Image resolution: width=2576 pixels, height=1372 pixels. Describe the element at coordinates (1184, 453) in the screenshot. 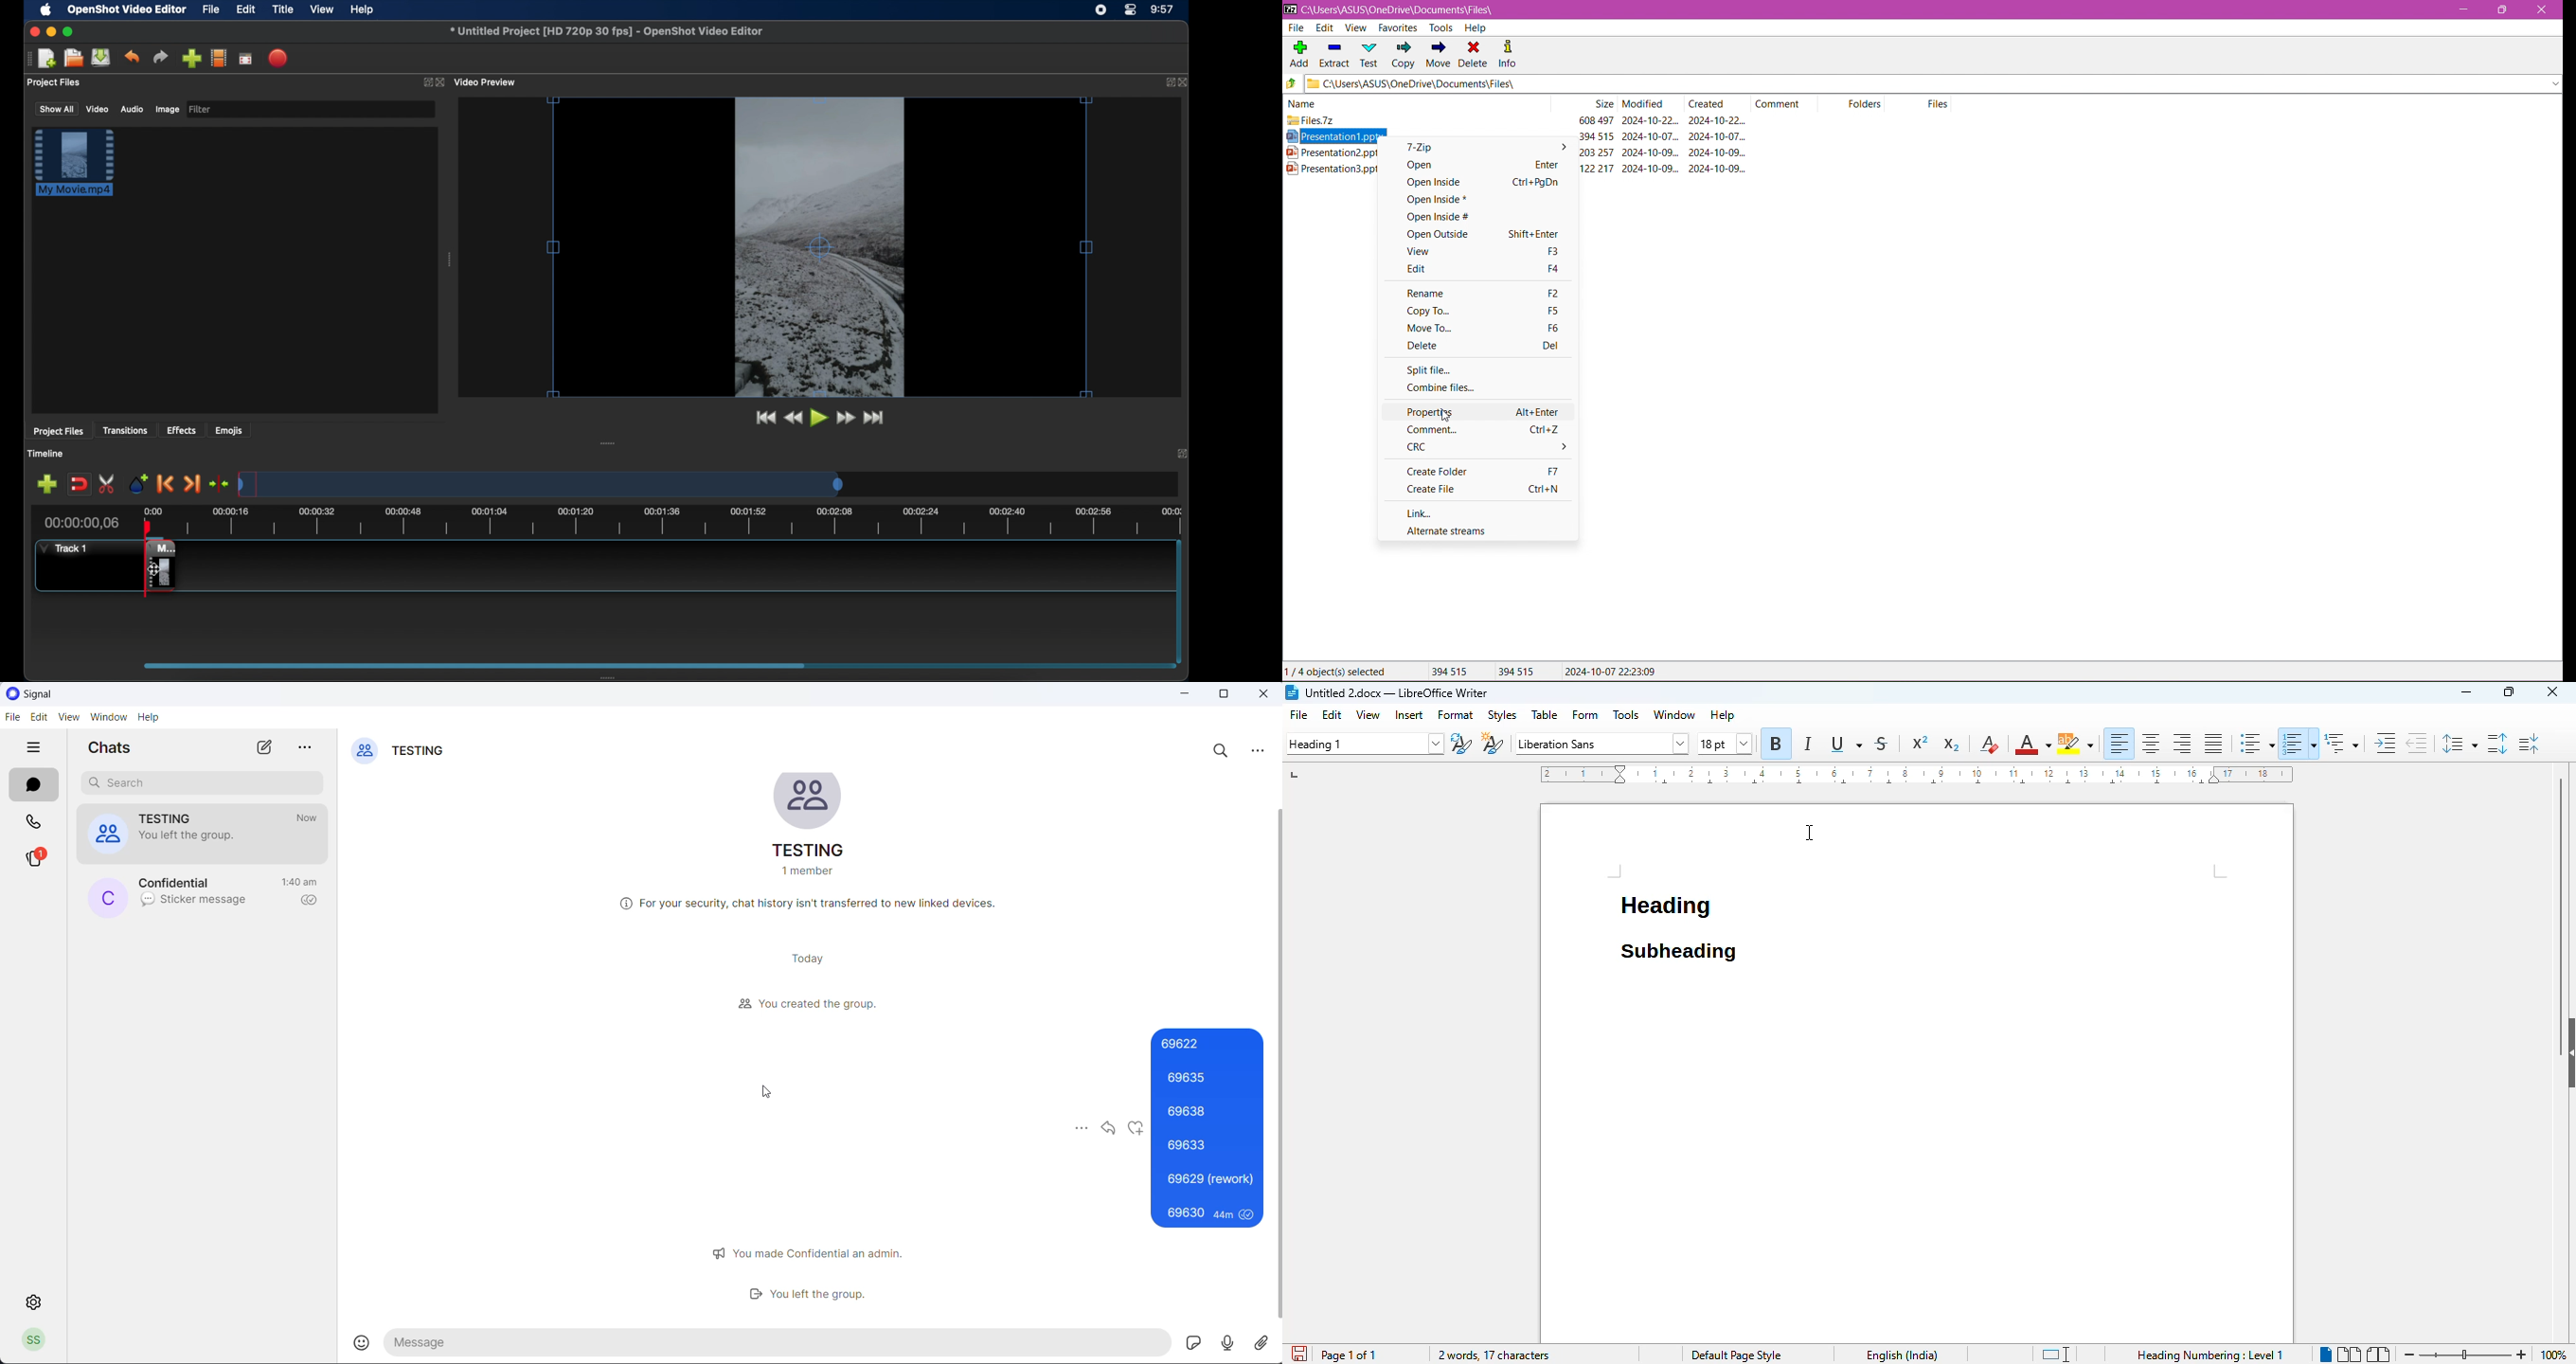

I see `expand` at that location.